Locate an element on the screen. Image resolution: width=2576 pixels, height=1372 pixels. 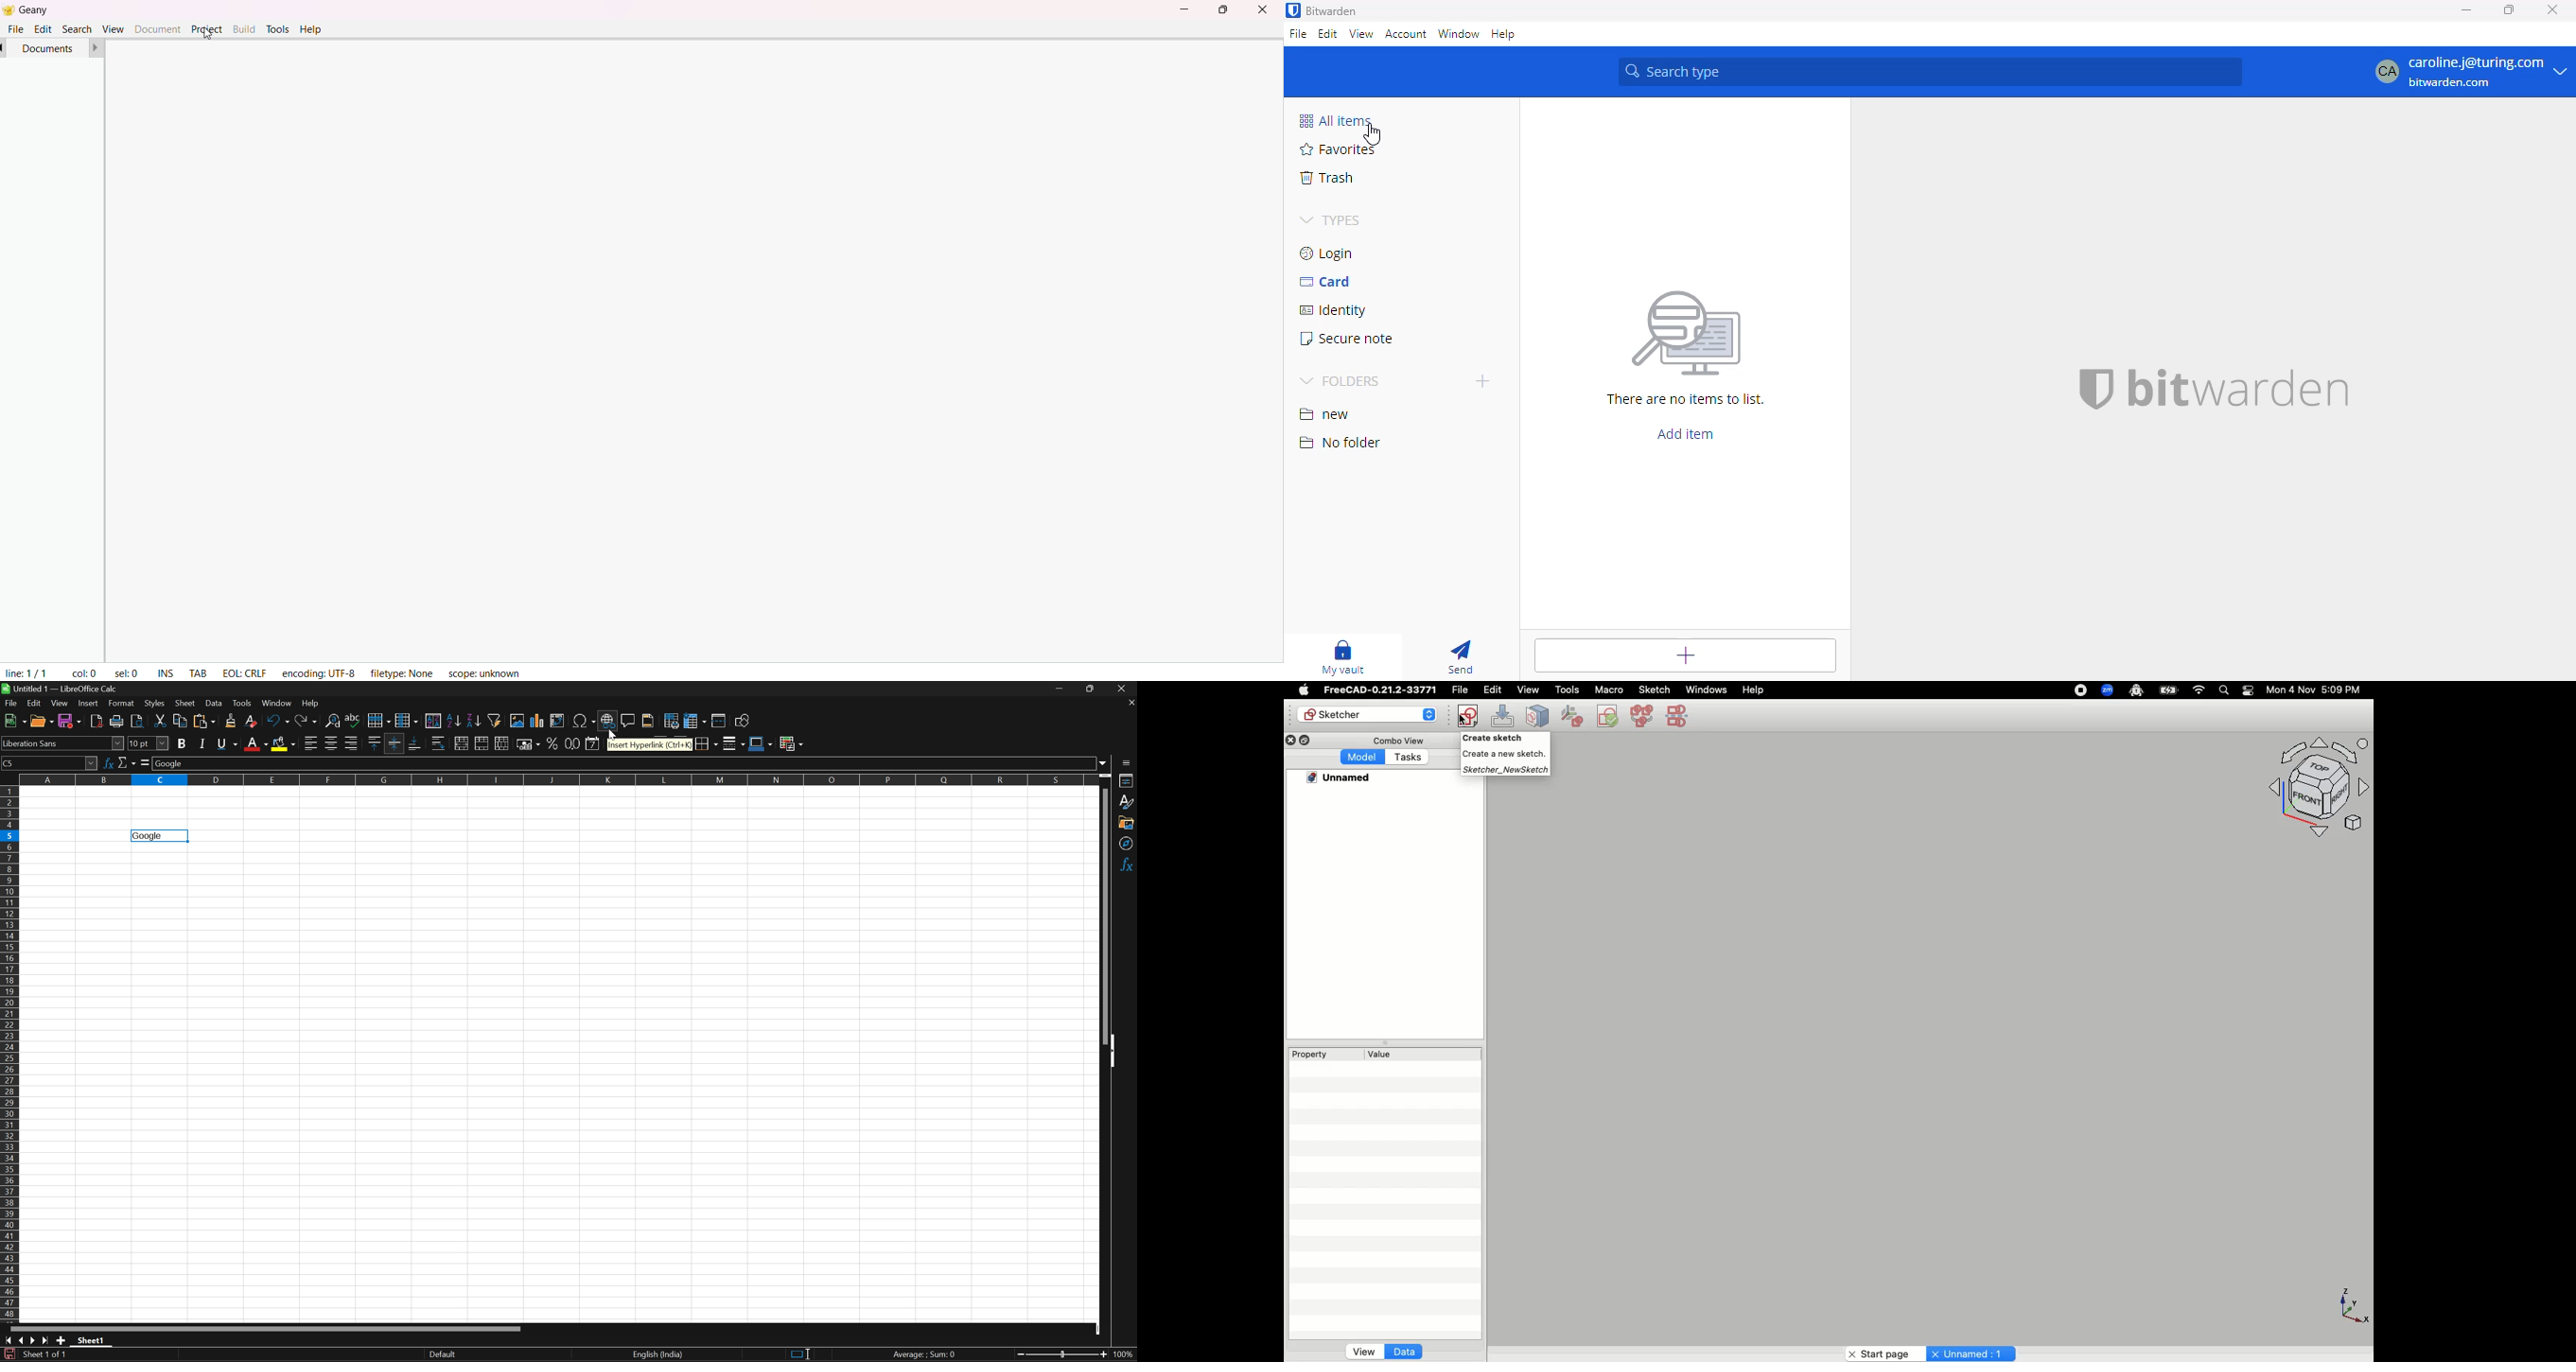
bitwarden is located at coordinates (1332, 11).